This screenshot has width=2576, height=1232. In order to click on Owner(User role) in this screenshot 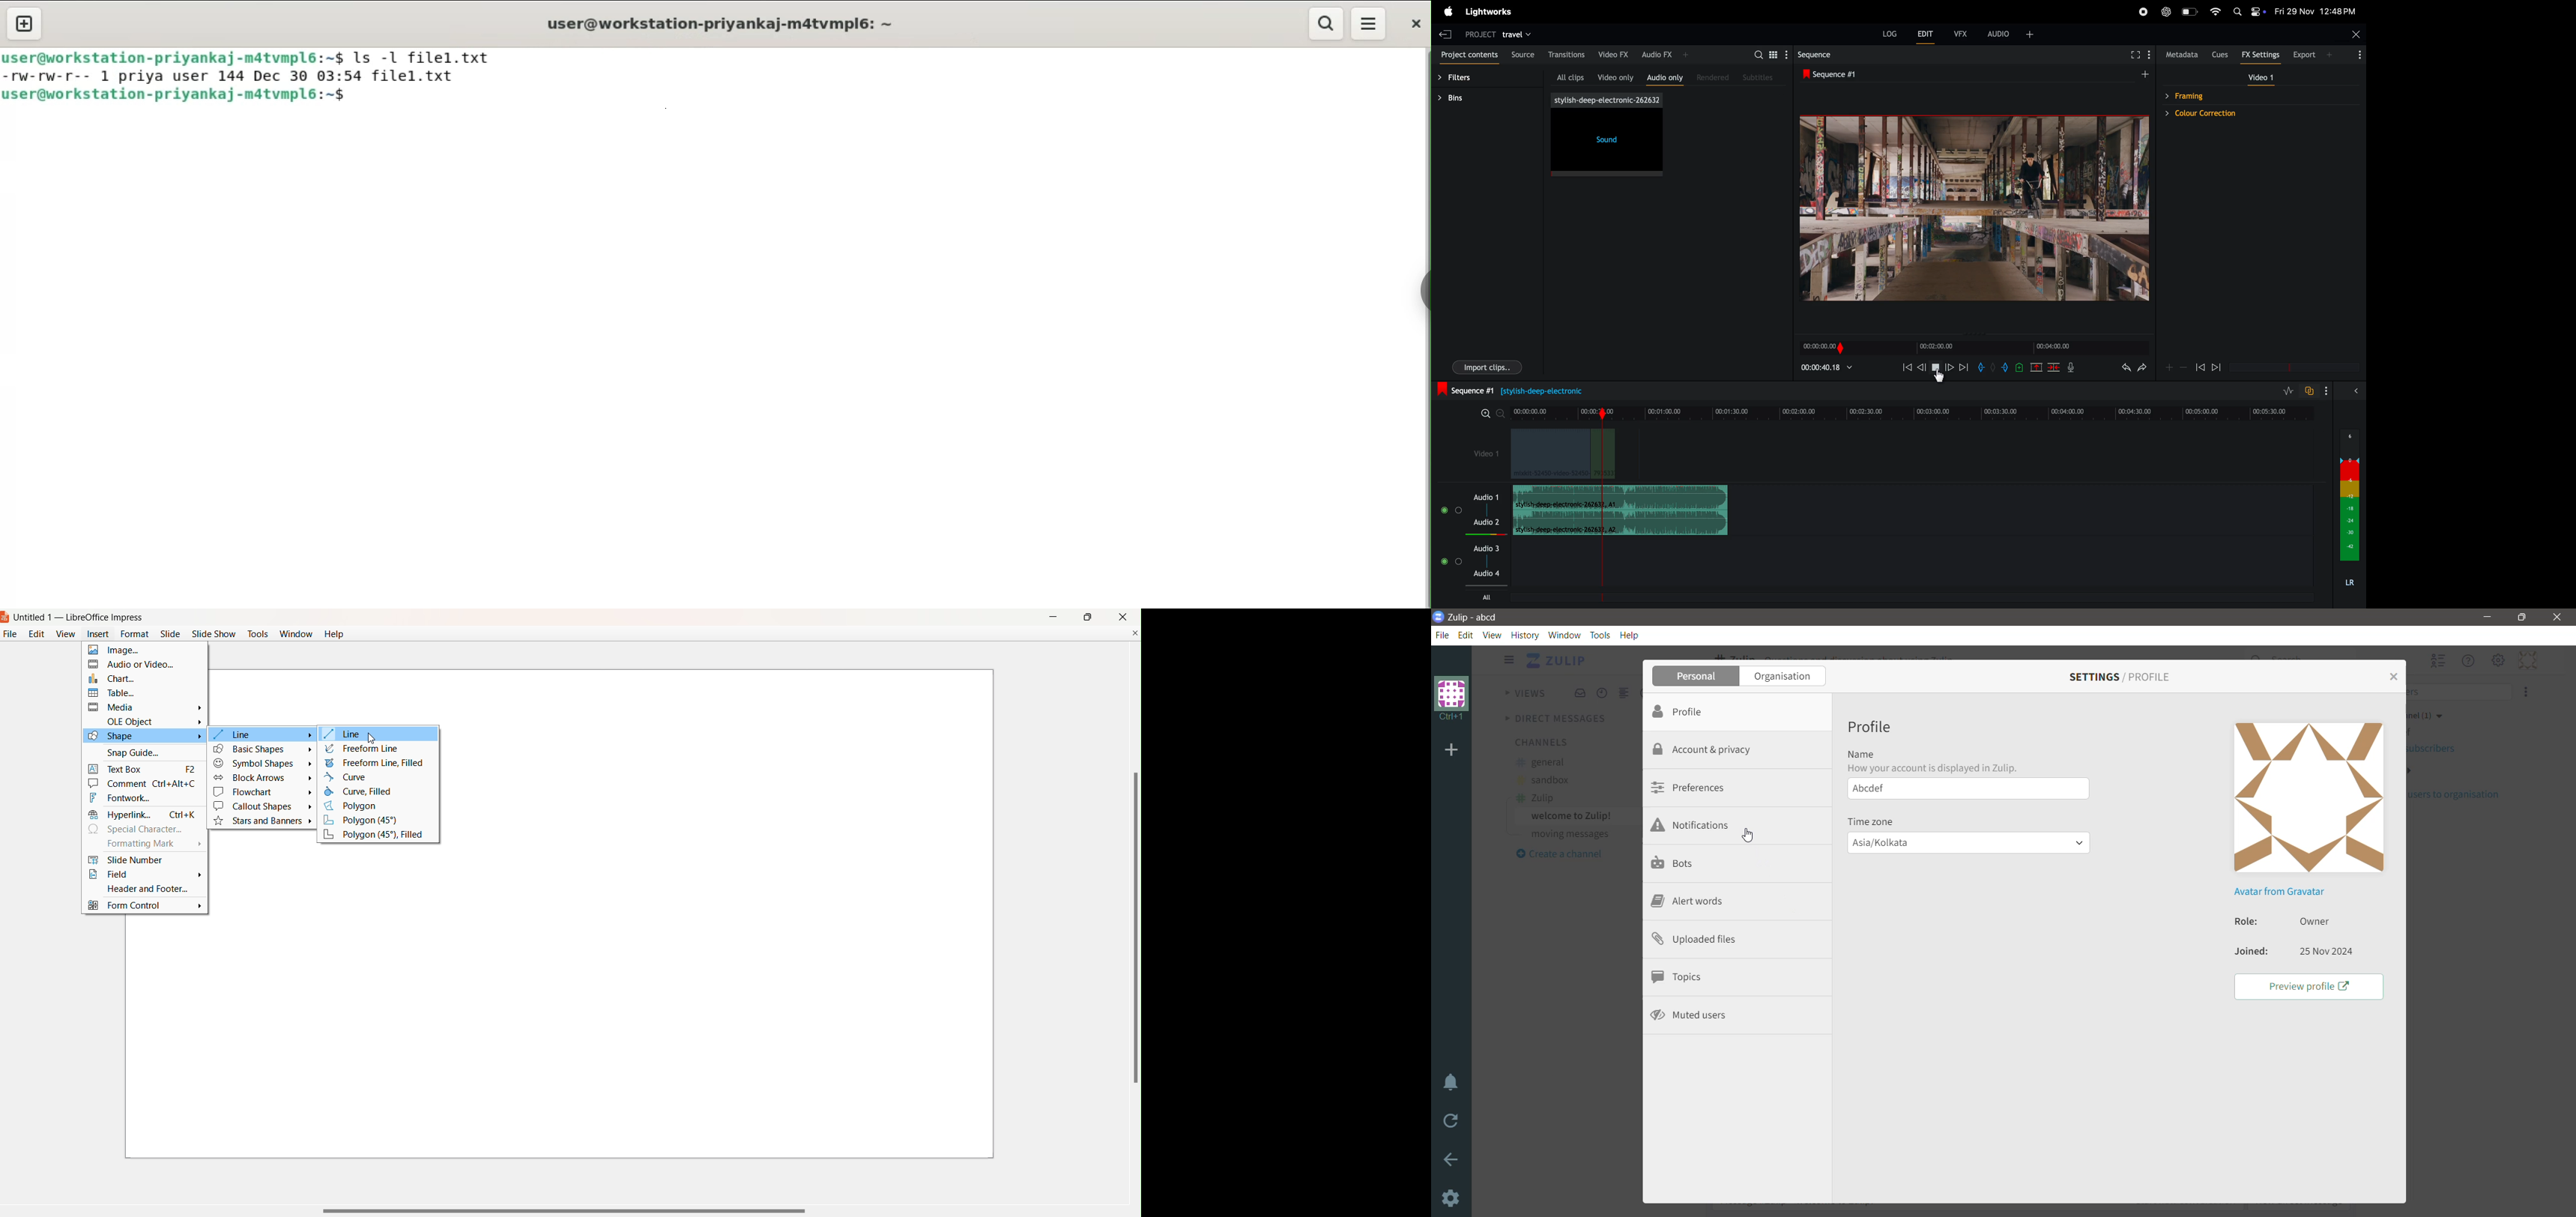, I will do `click(2318, 921)`.